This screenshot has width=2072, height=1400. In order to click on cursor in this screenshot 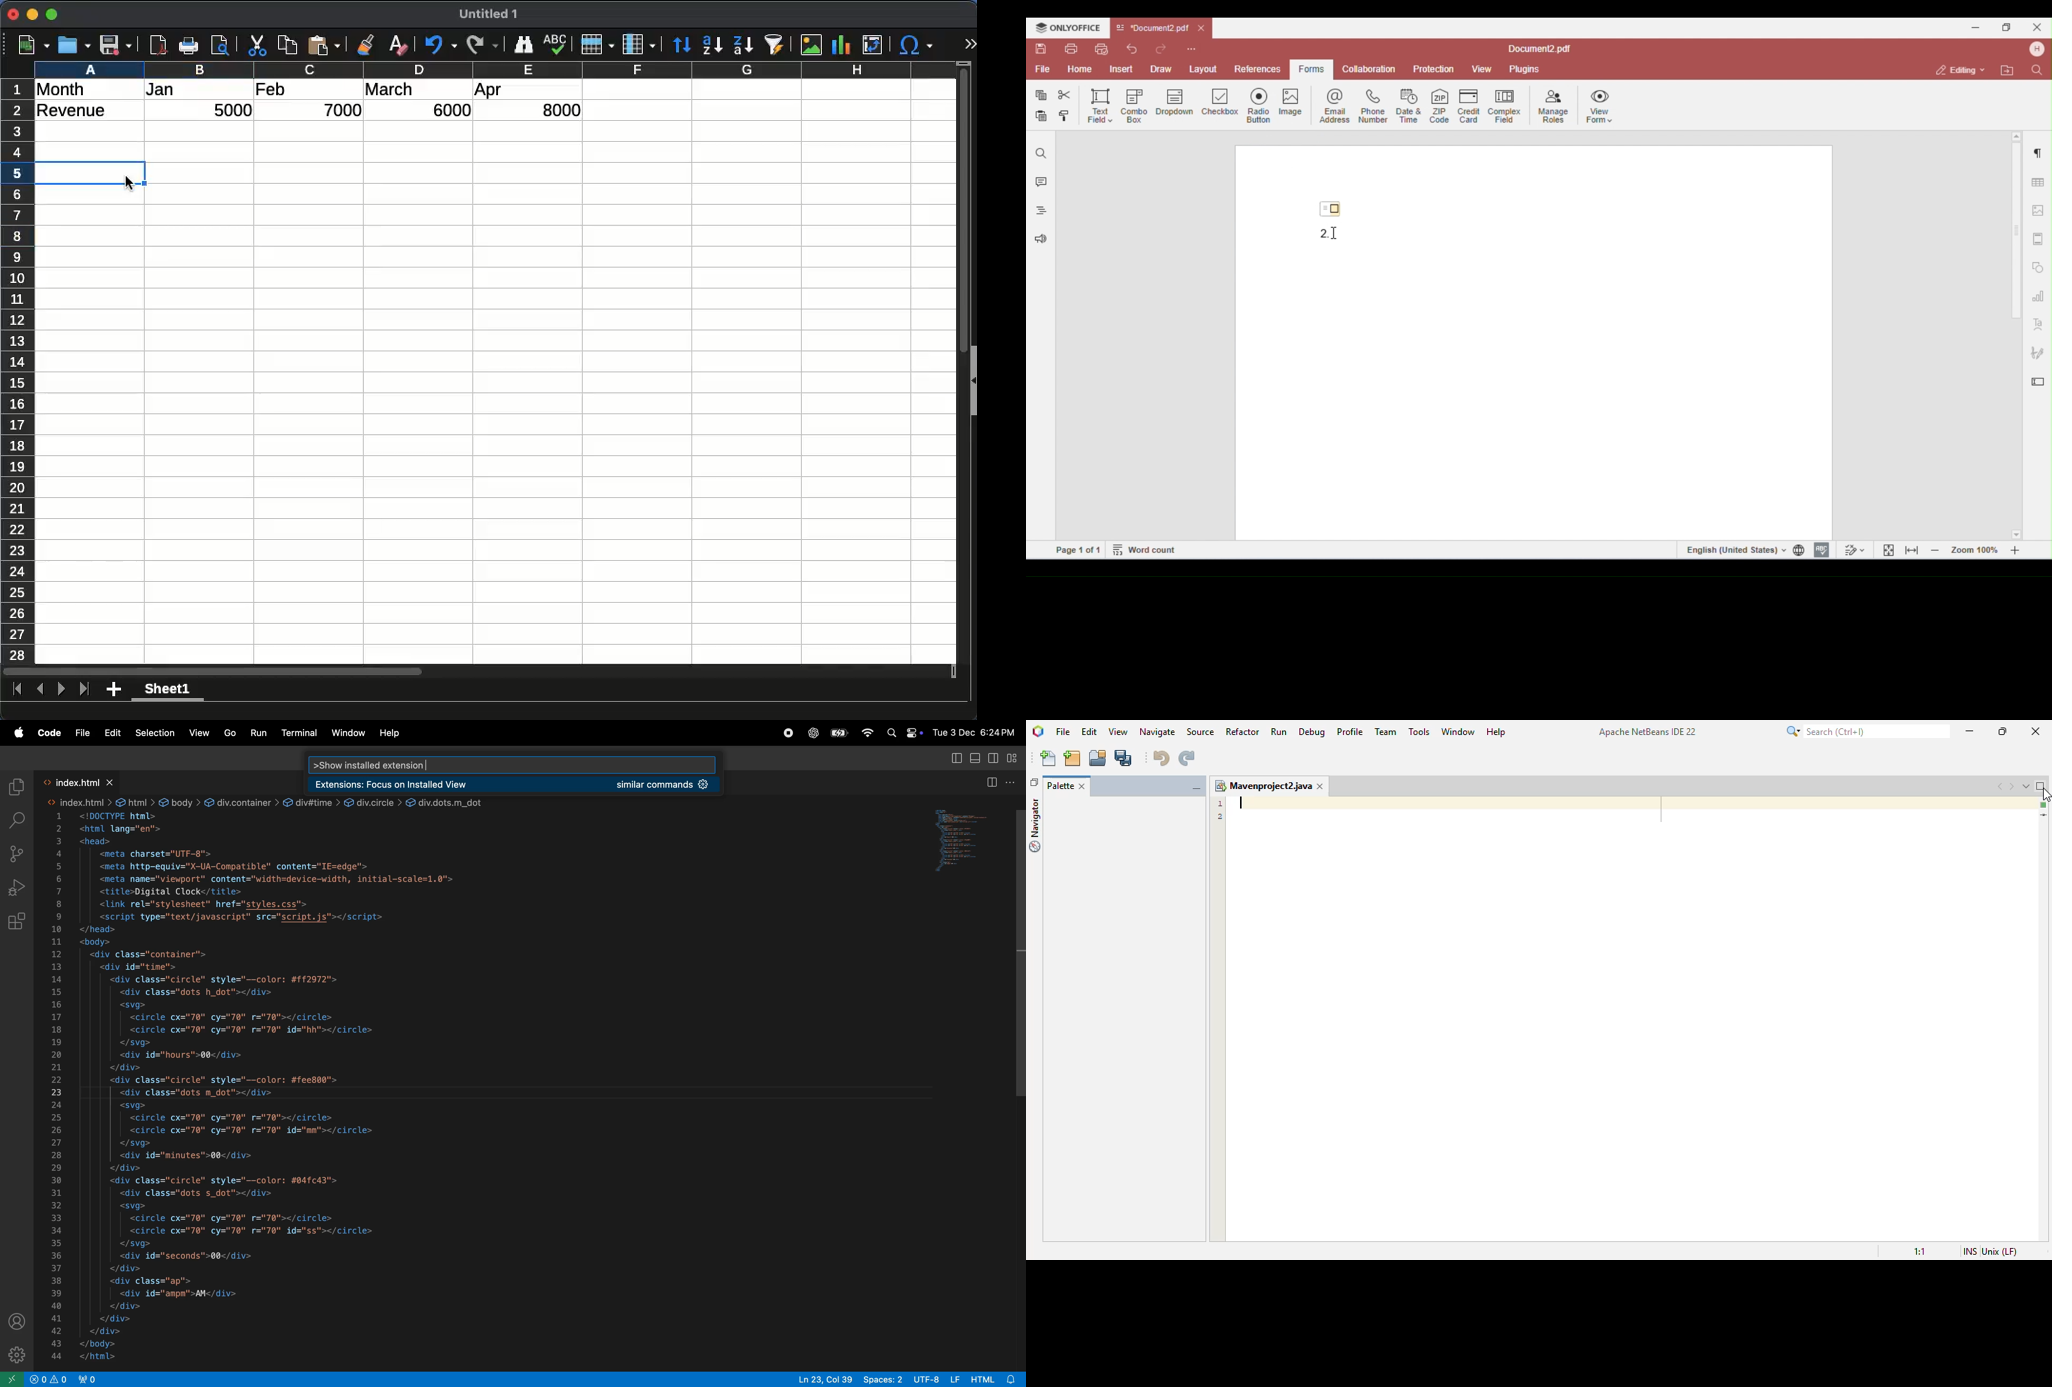, I will do `click(130, 183)`.